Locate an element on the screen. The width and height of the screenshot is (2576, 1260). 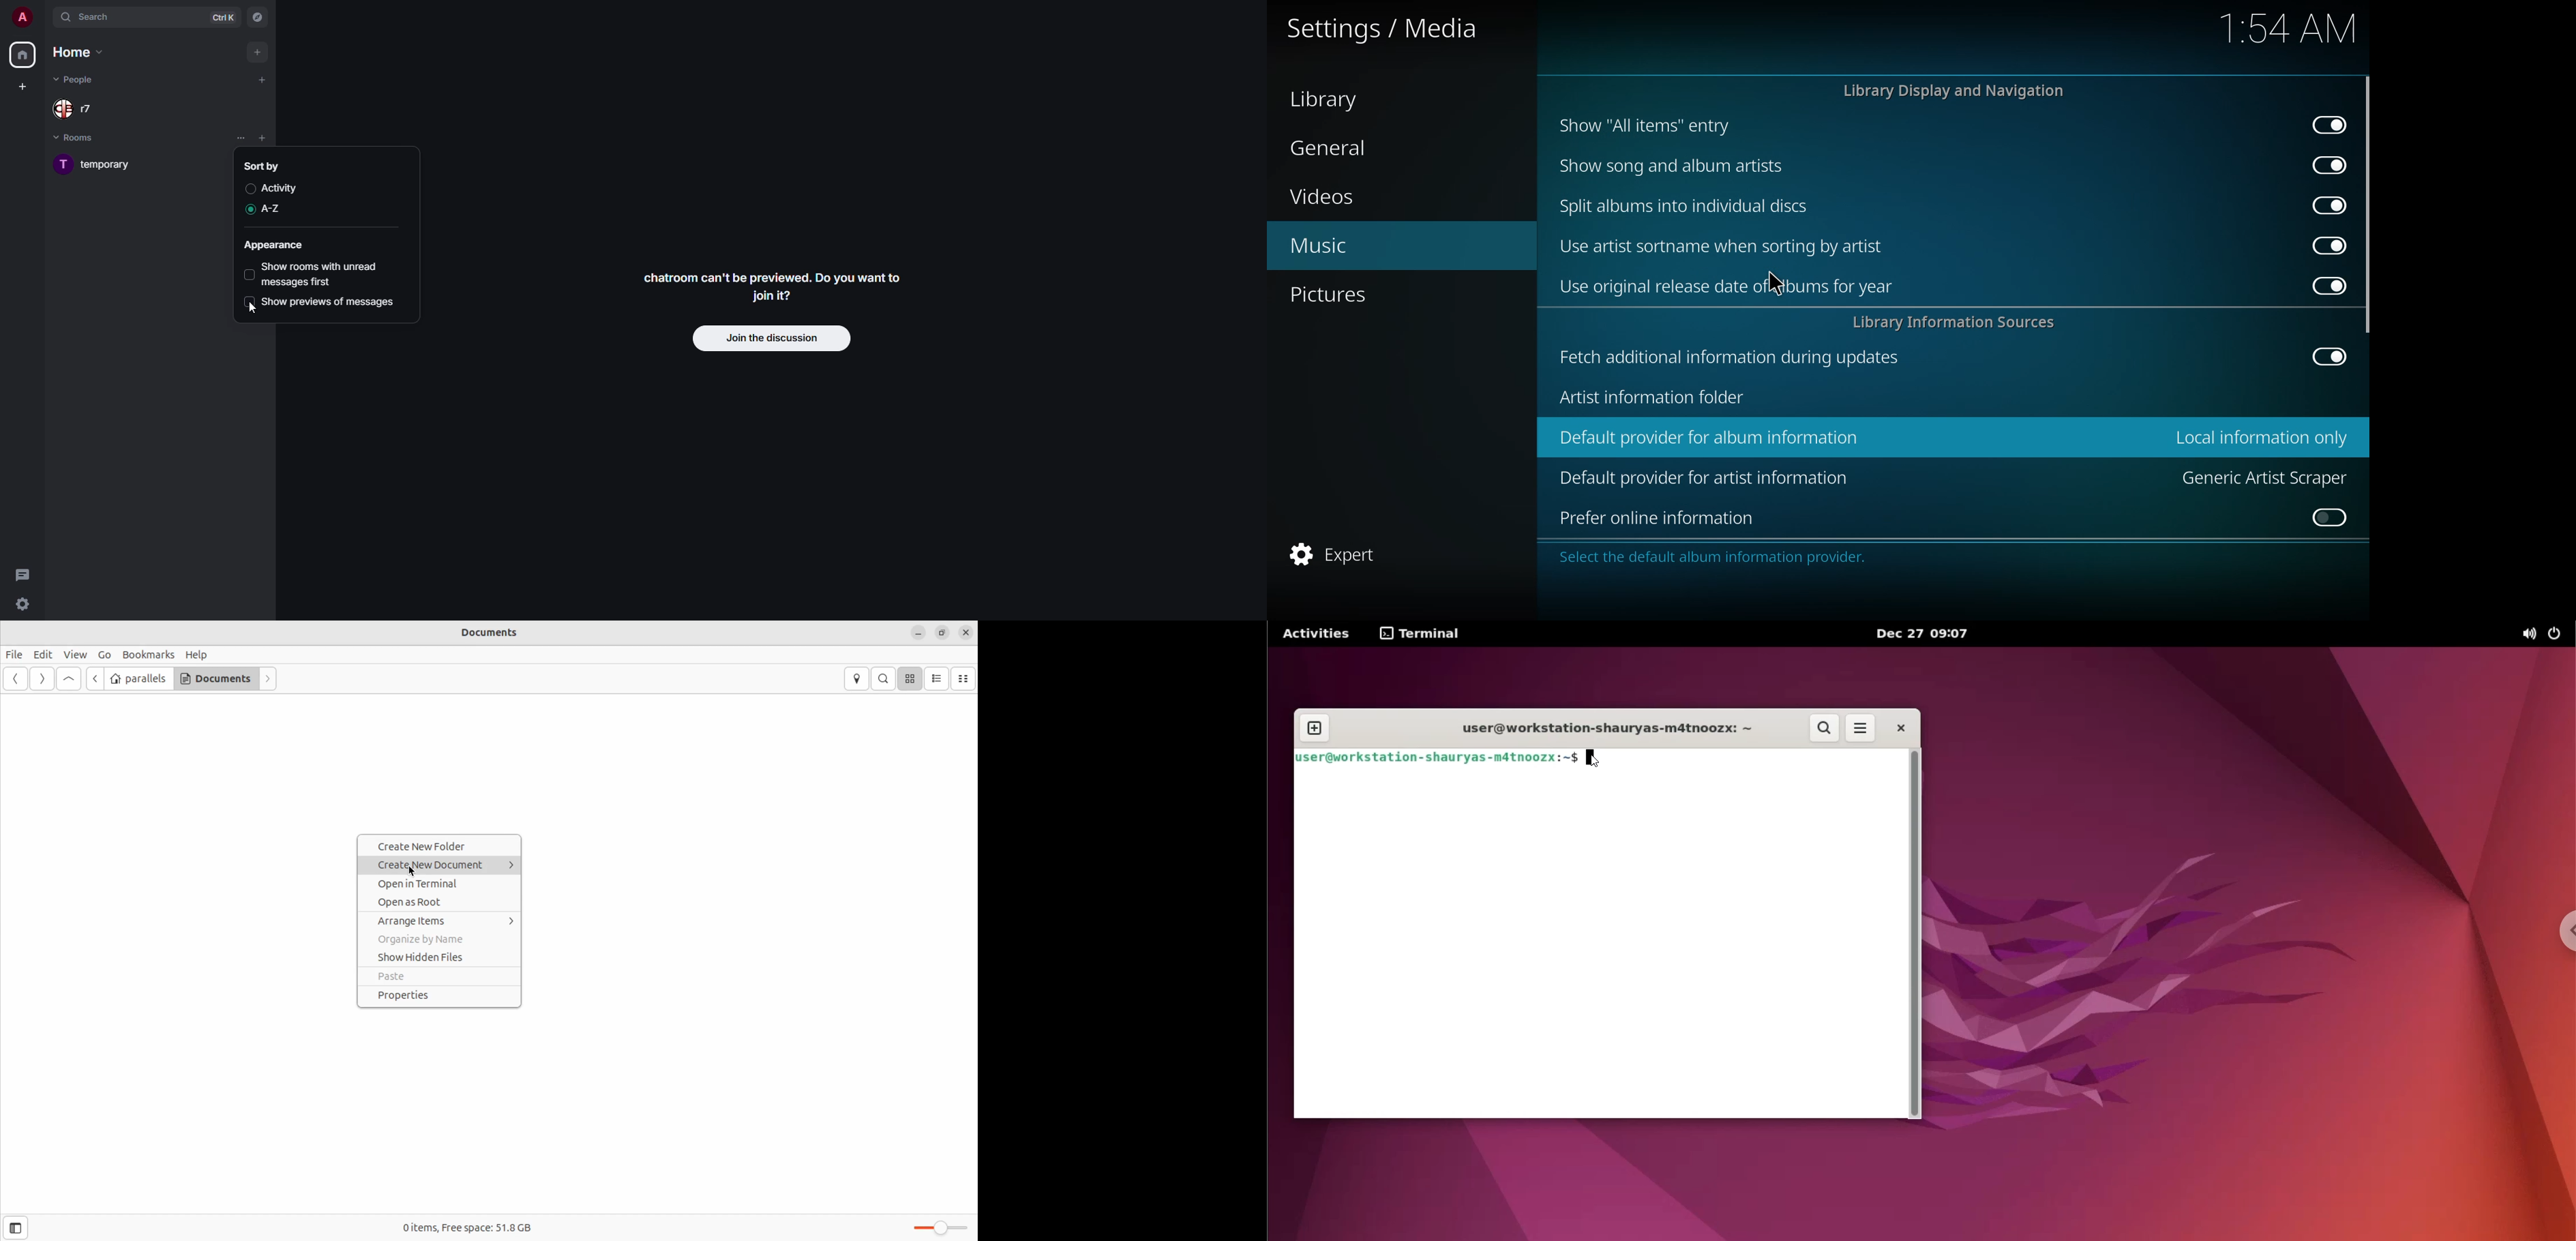
join discussion is located at coordinates (770, 337).